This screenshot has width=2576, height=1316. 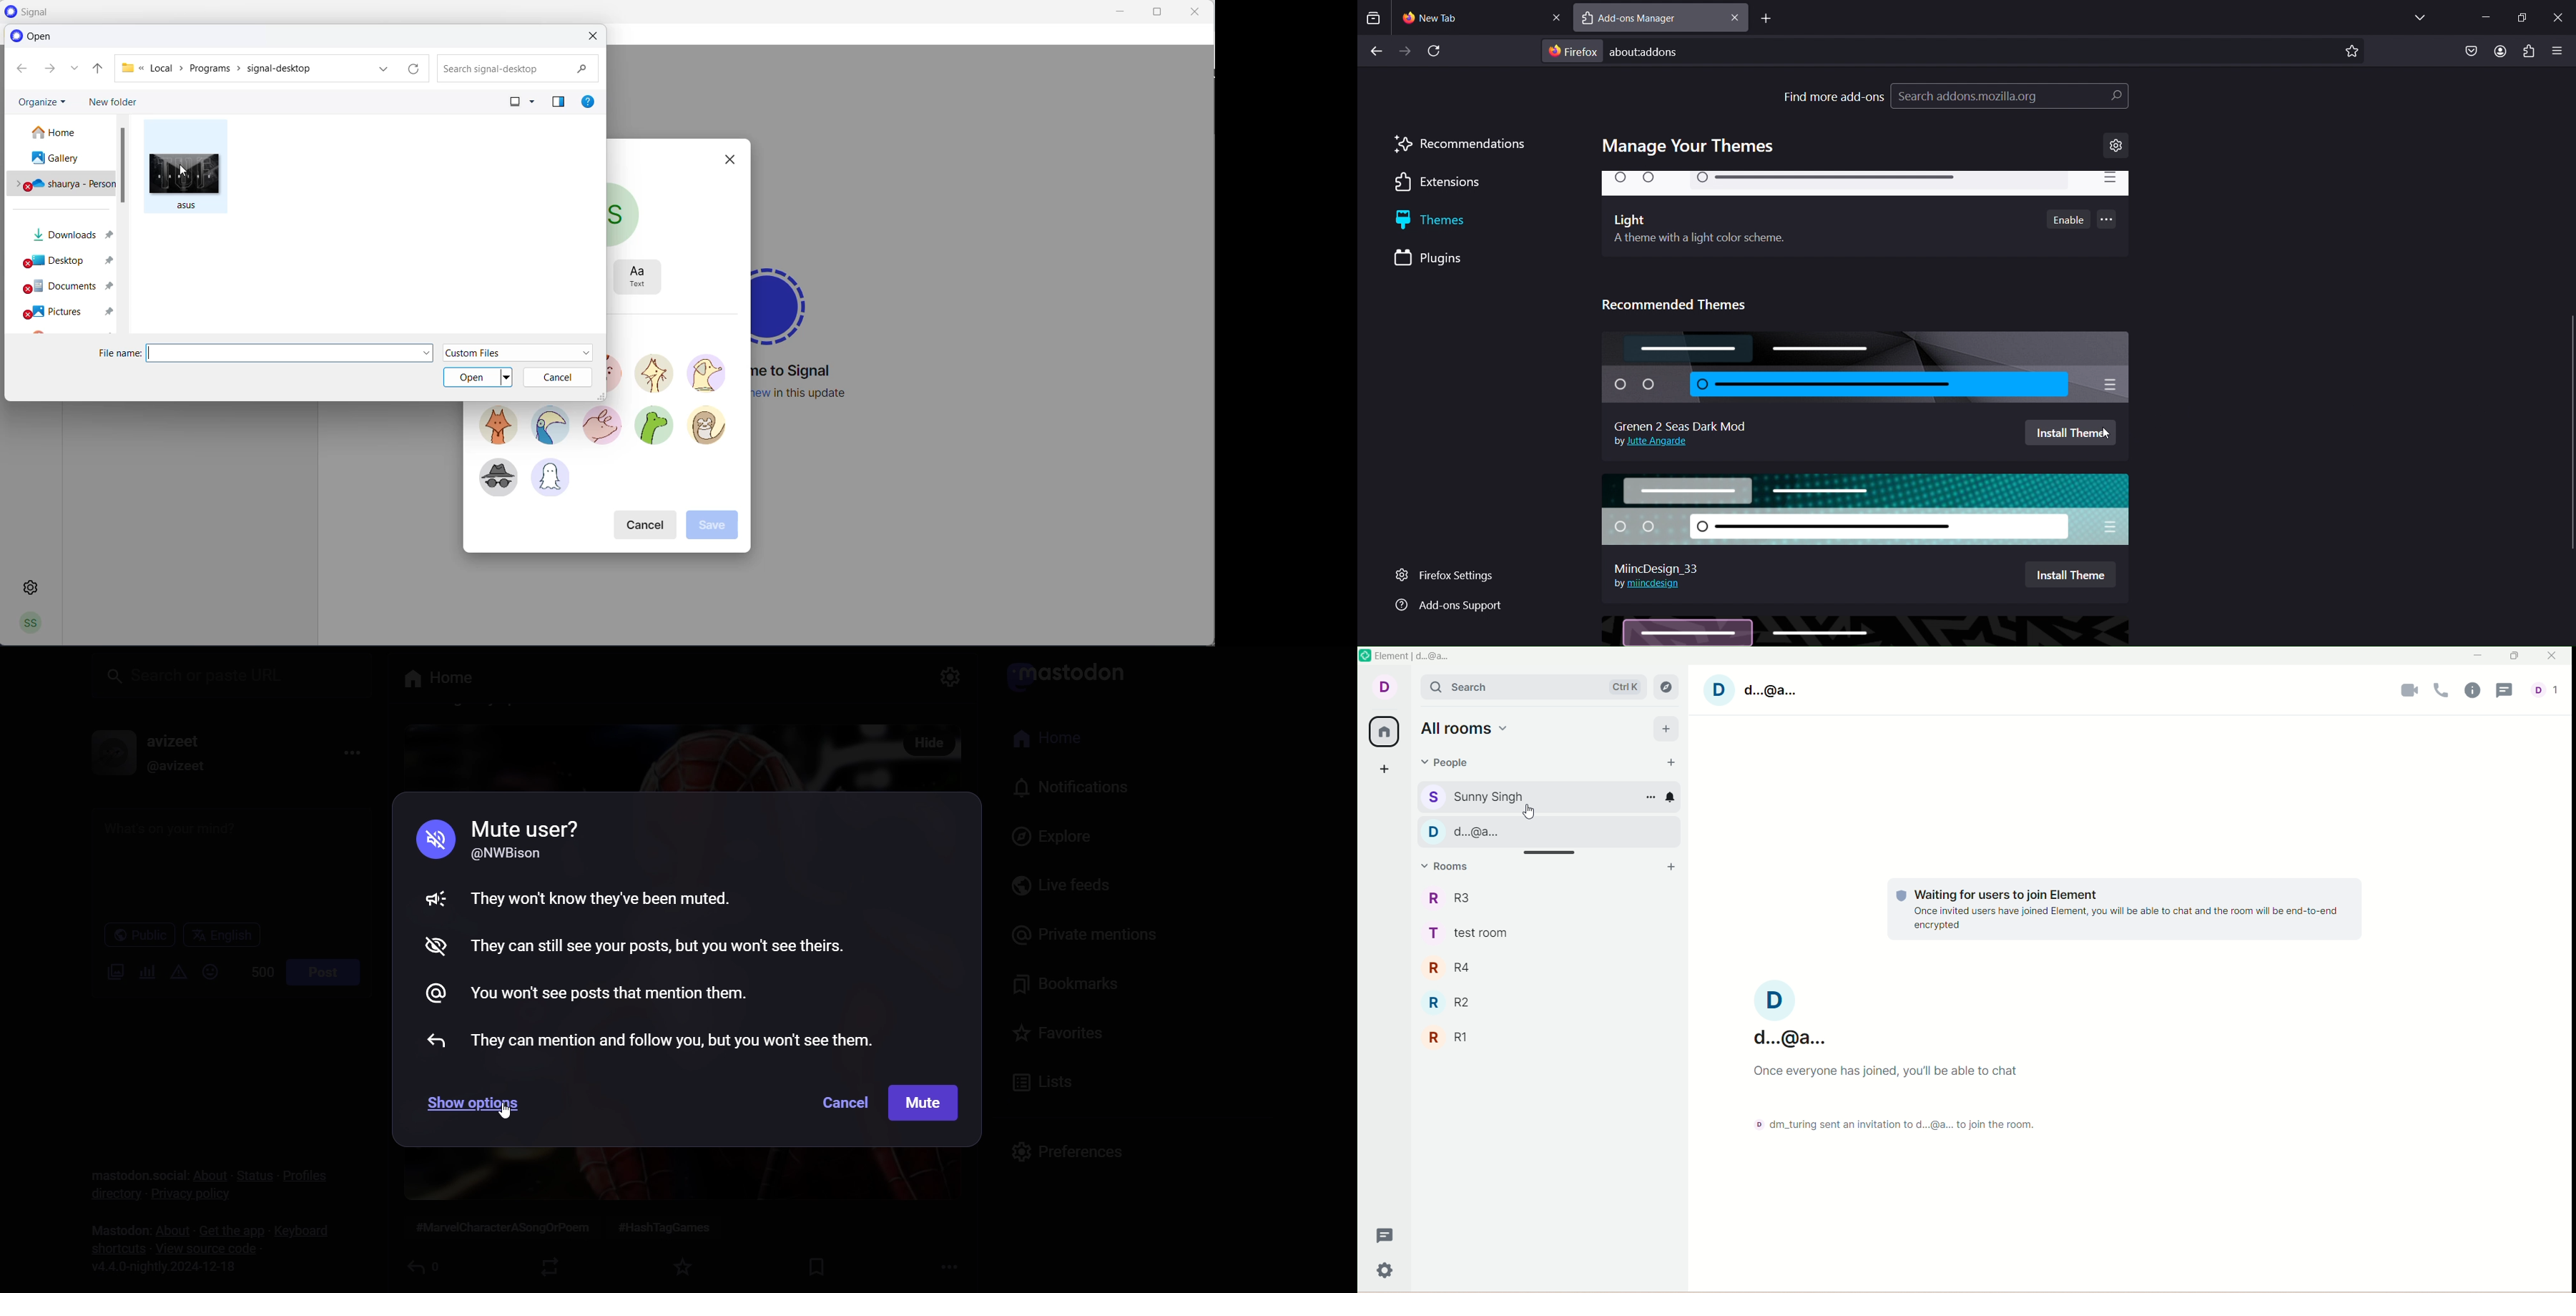 I want to click on list all tabs, so click(x=2417, y=17).